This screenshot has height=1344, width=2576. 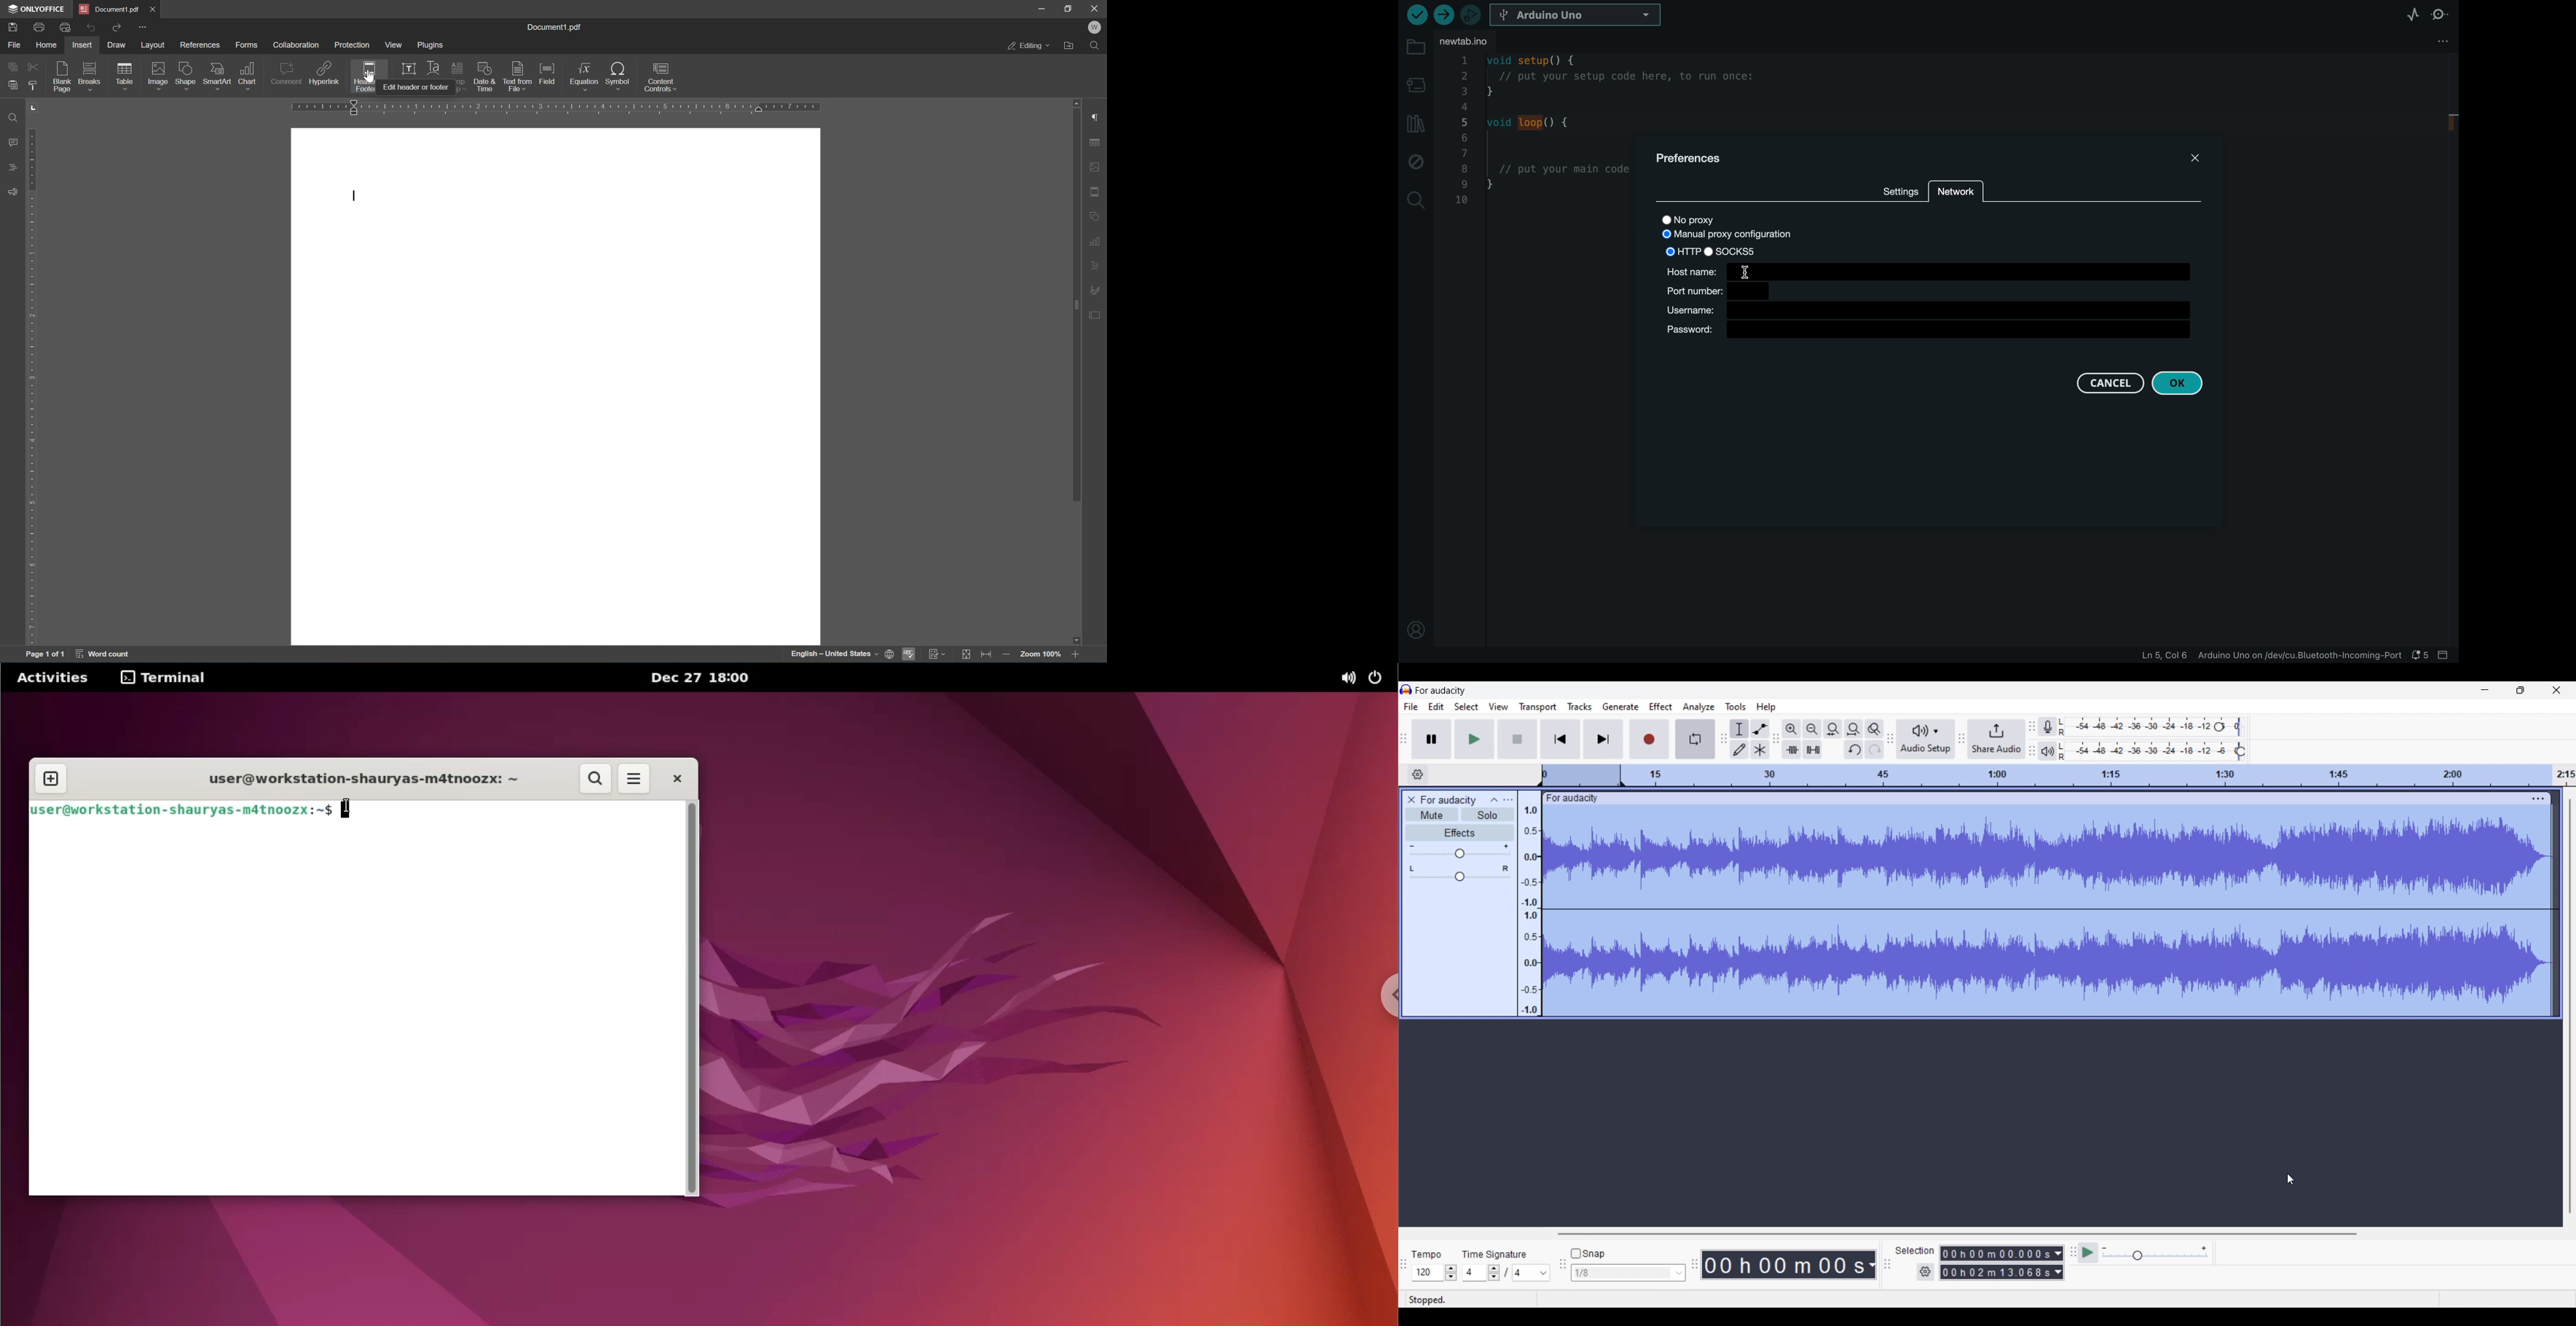 What do you see at coordinates (2440, 14) in the screenshot?
I see `serial monitor` at bounding box center [2440, 14].